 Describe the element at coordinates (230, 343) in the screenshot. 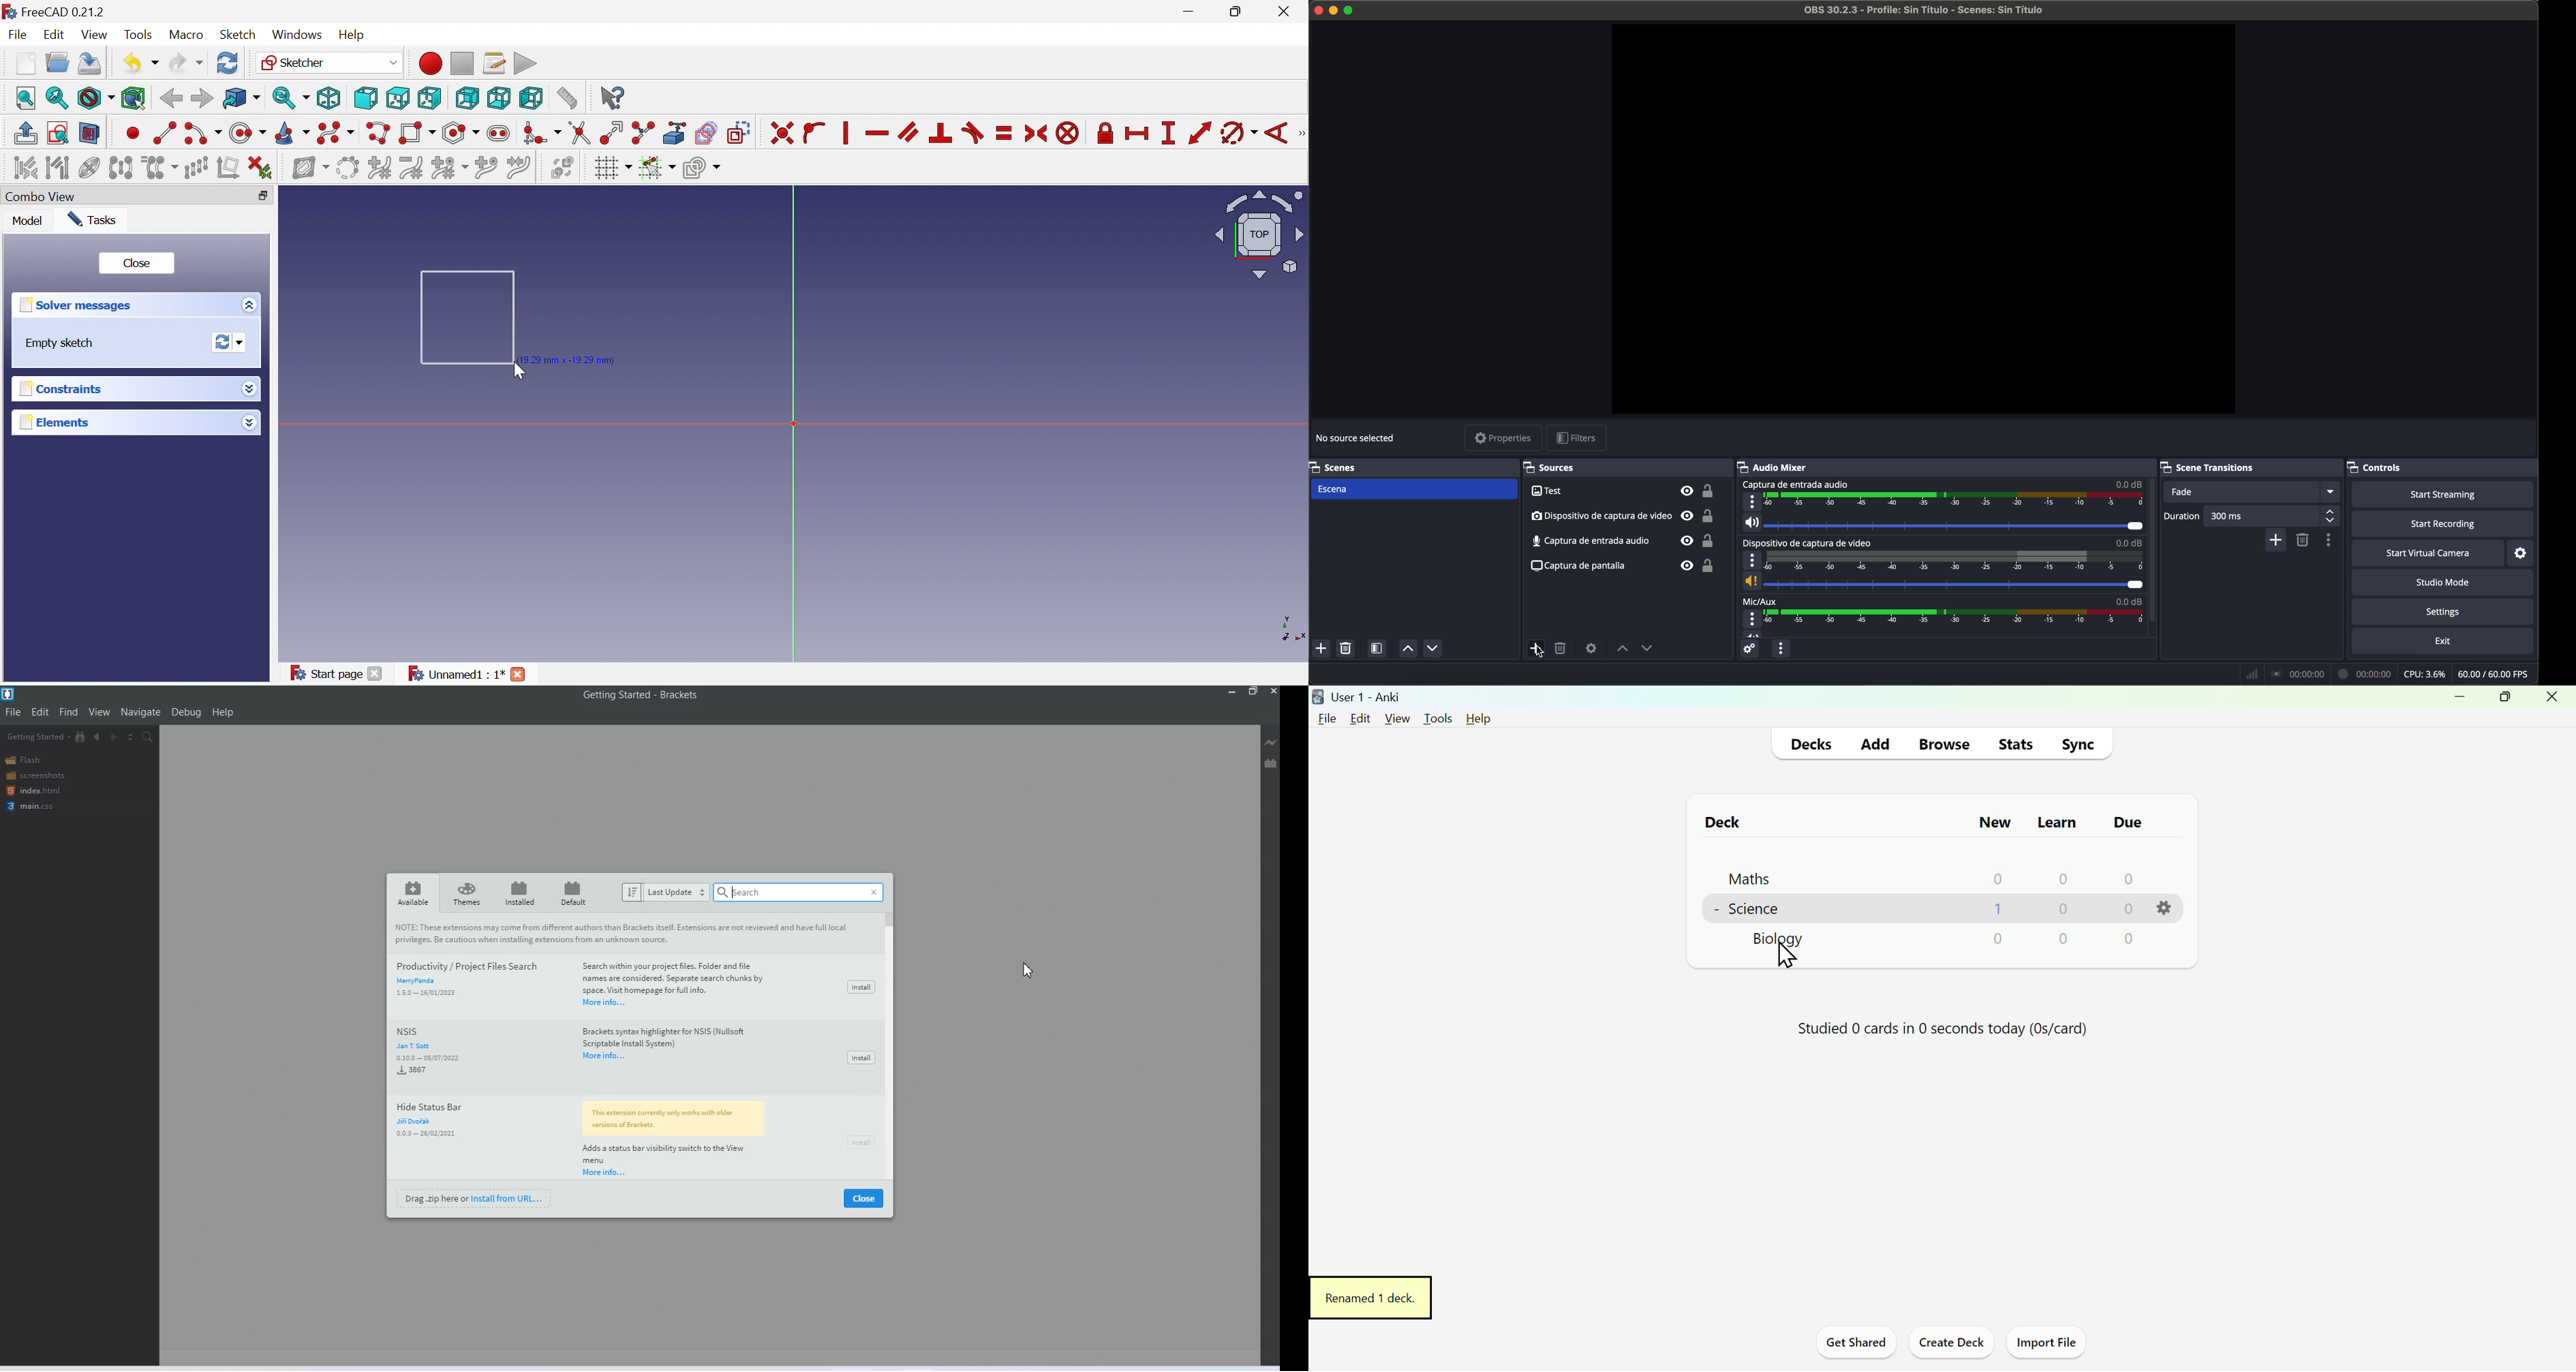

I see `Forces recomputation of active document` at that location.